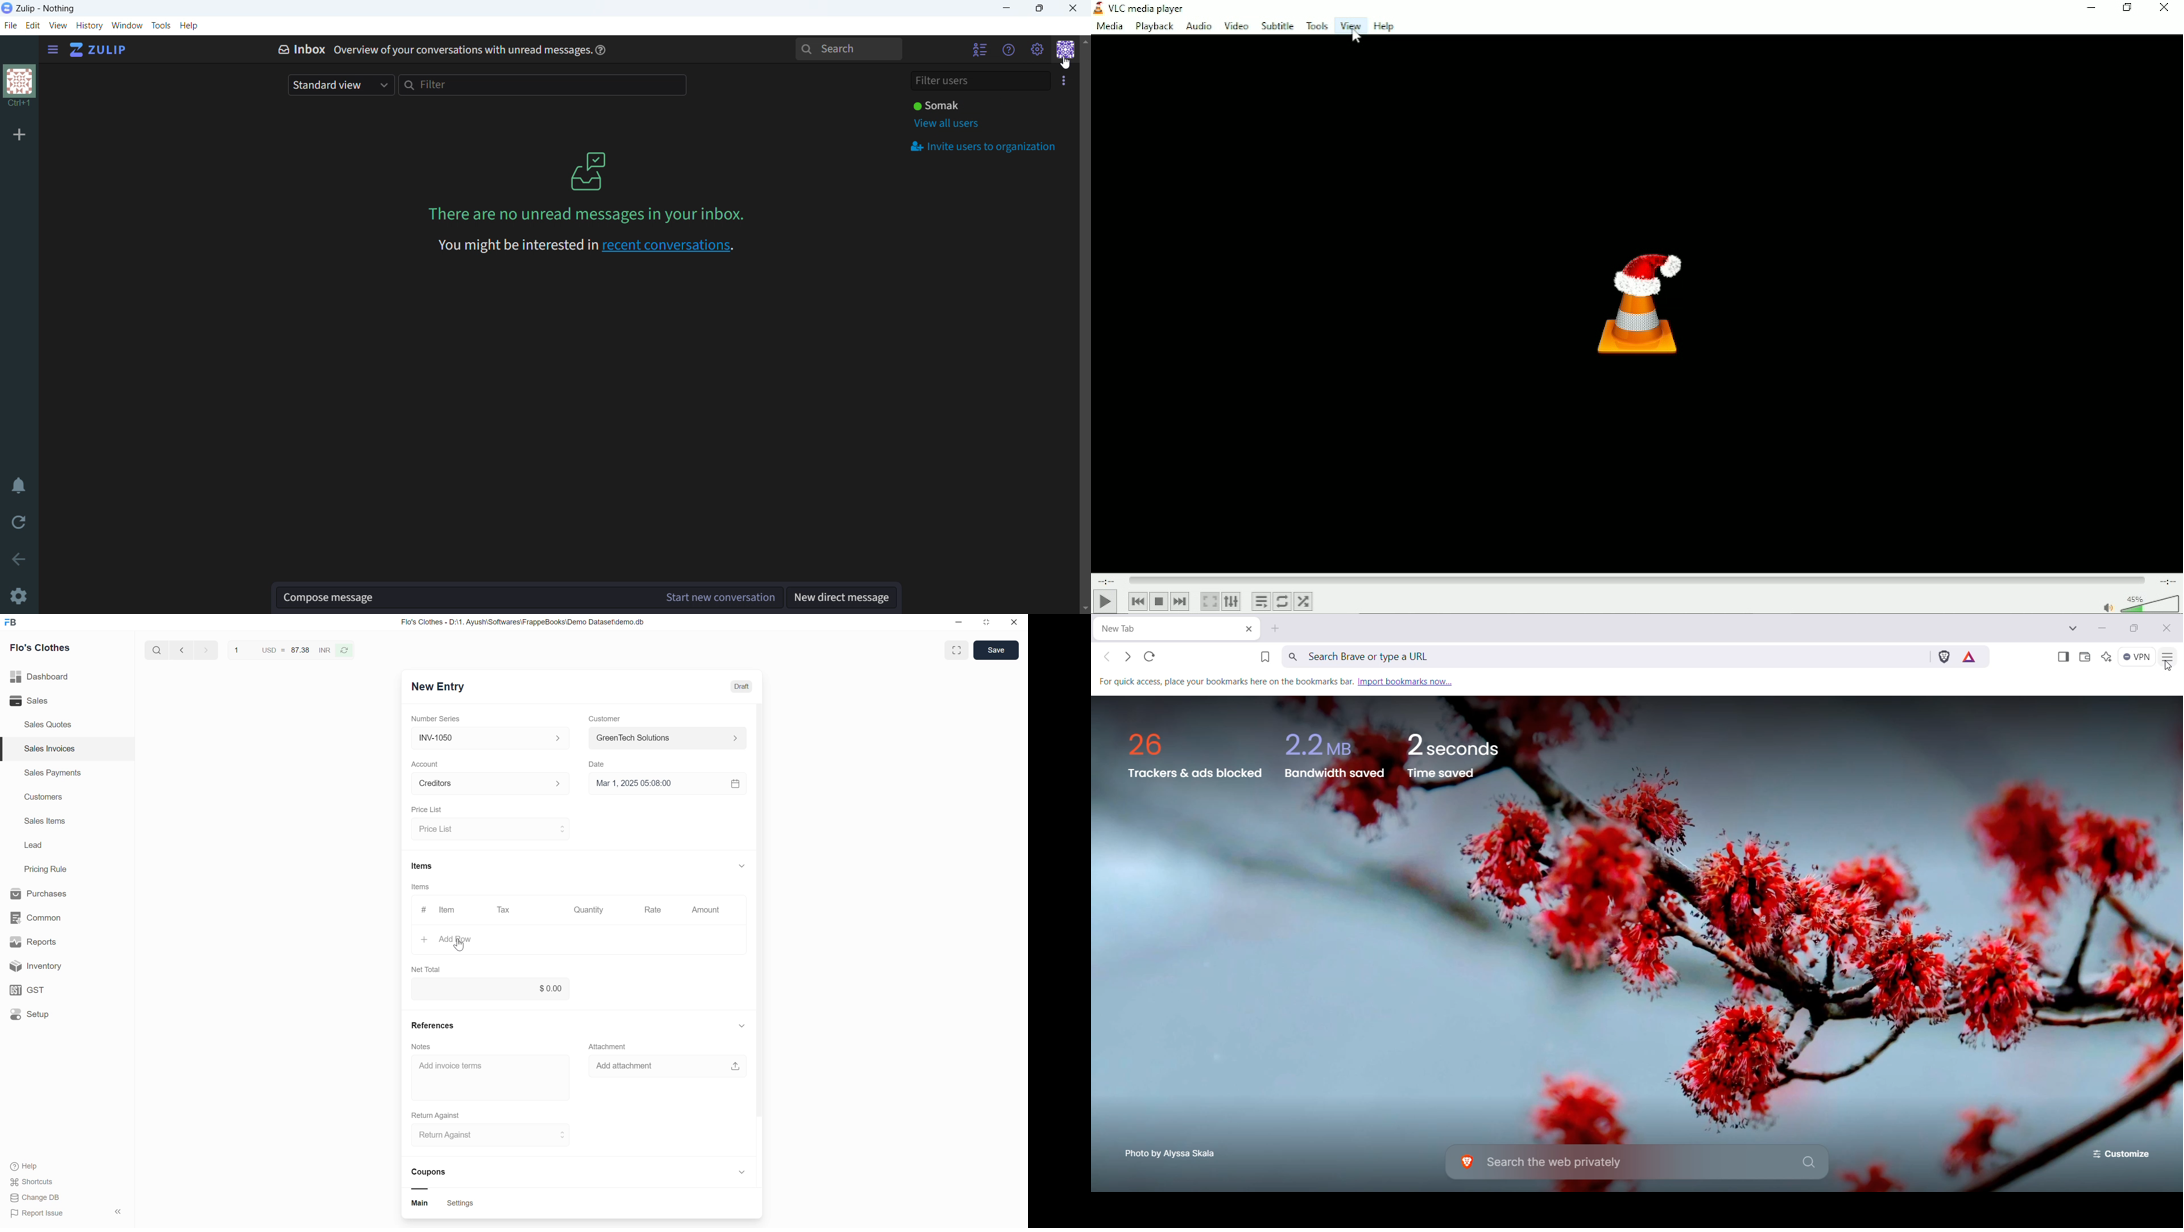 The width and height of the screenshot is (2184, 1232). Describe the element at coordinates (1039, 9) in the screenshot. I see `maximize` at that location.